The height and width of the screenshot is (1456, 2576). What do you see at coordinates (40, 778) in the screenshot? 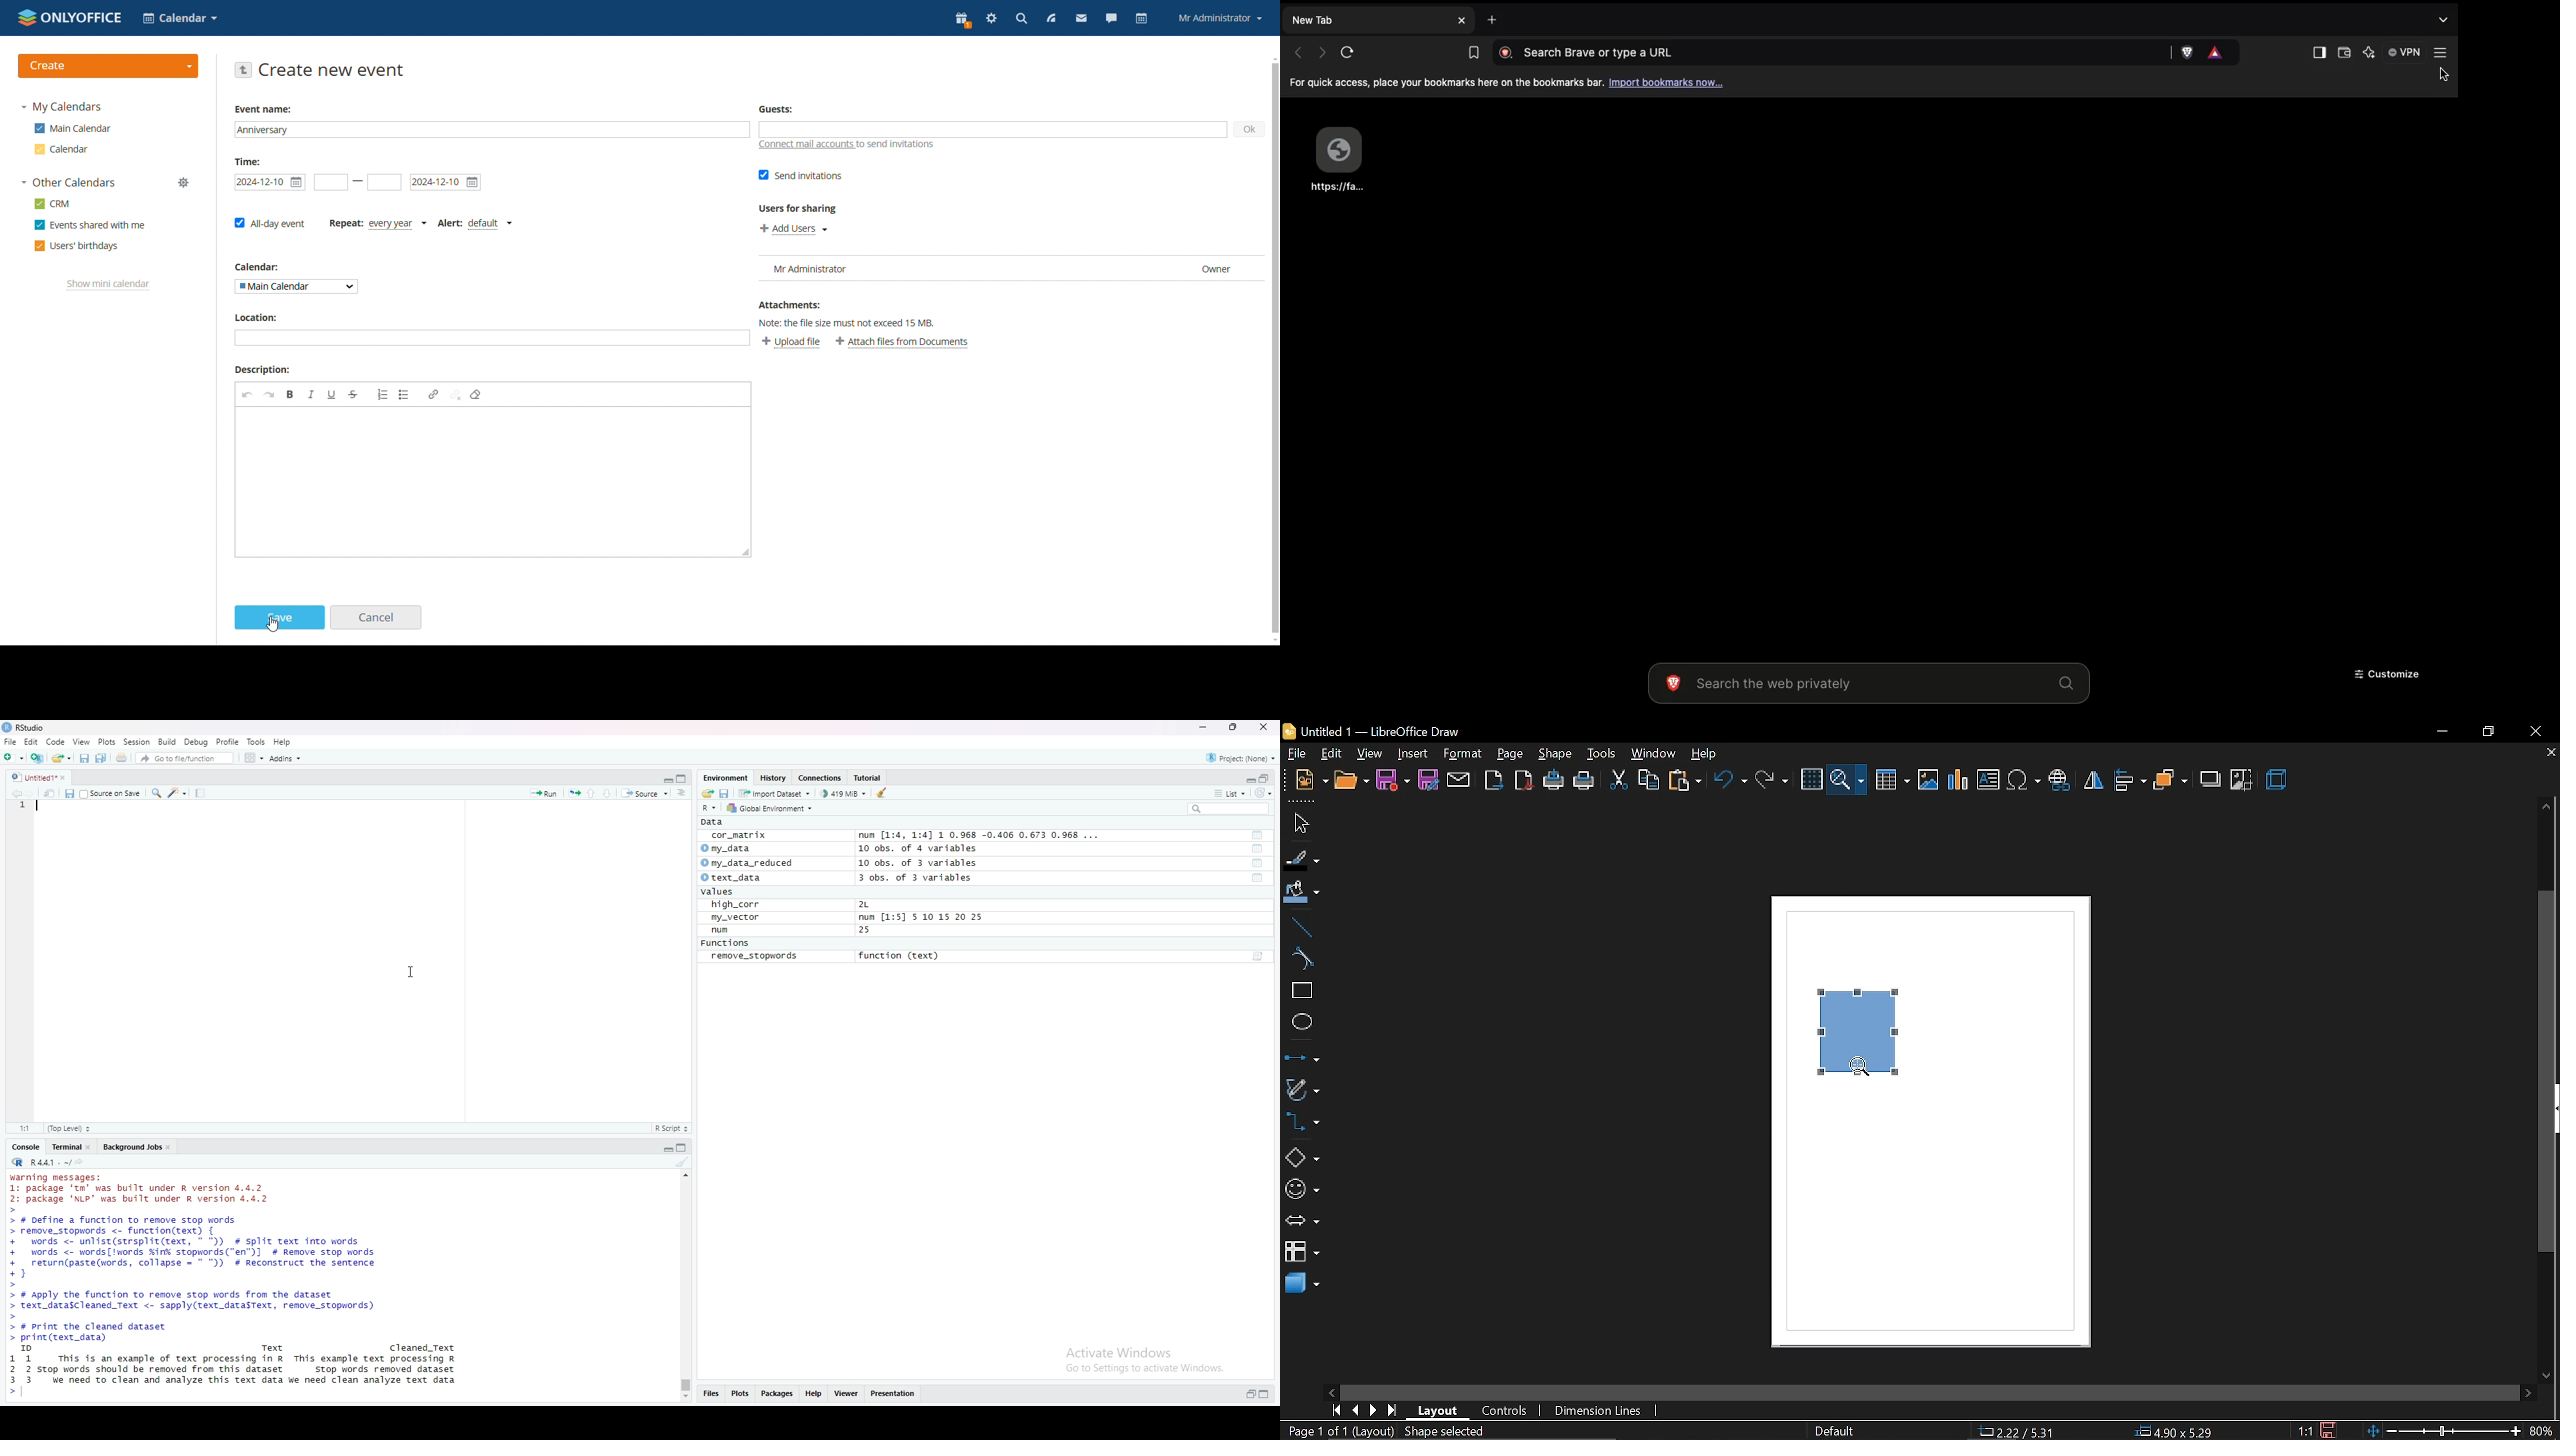
I see `Untitled 1*` at bounding box center [40, 778].